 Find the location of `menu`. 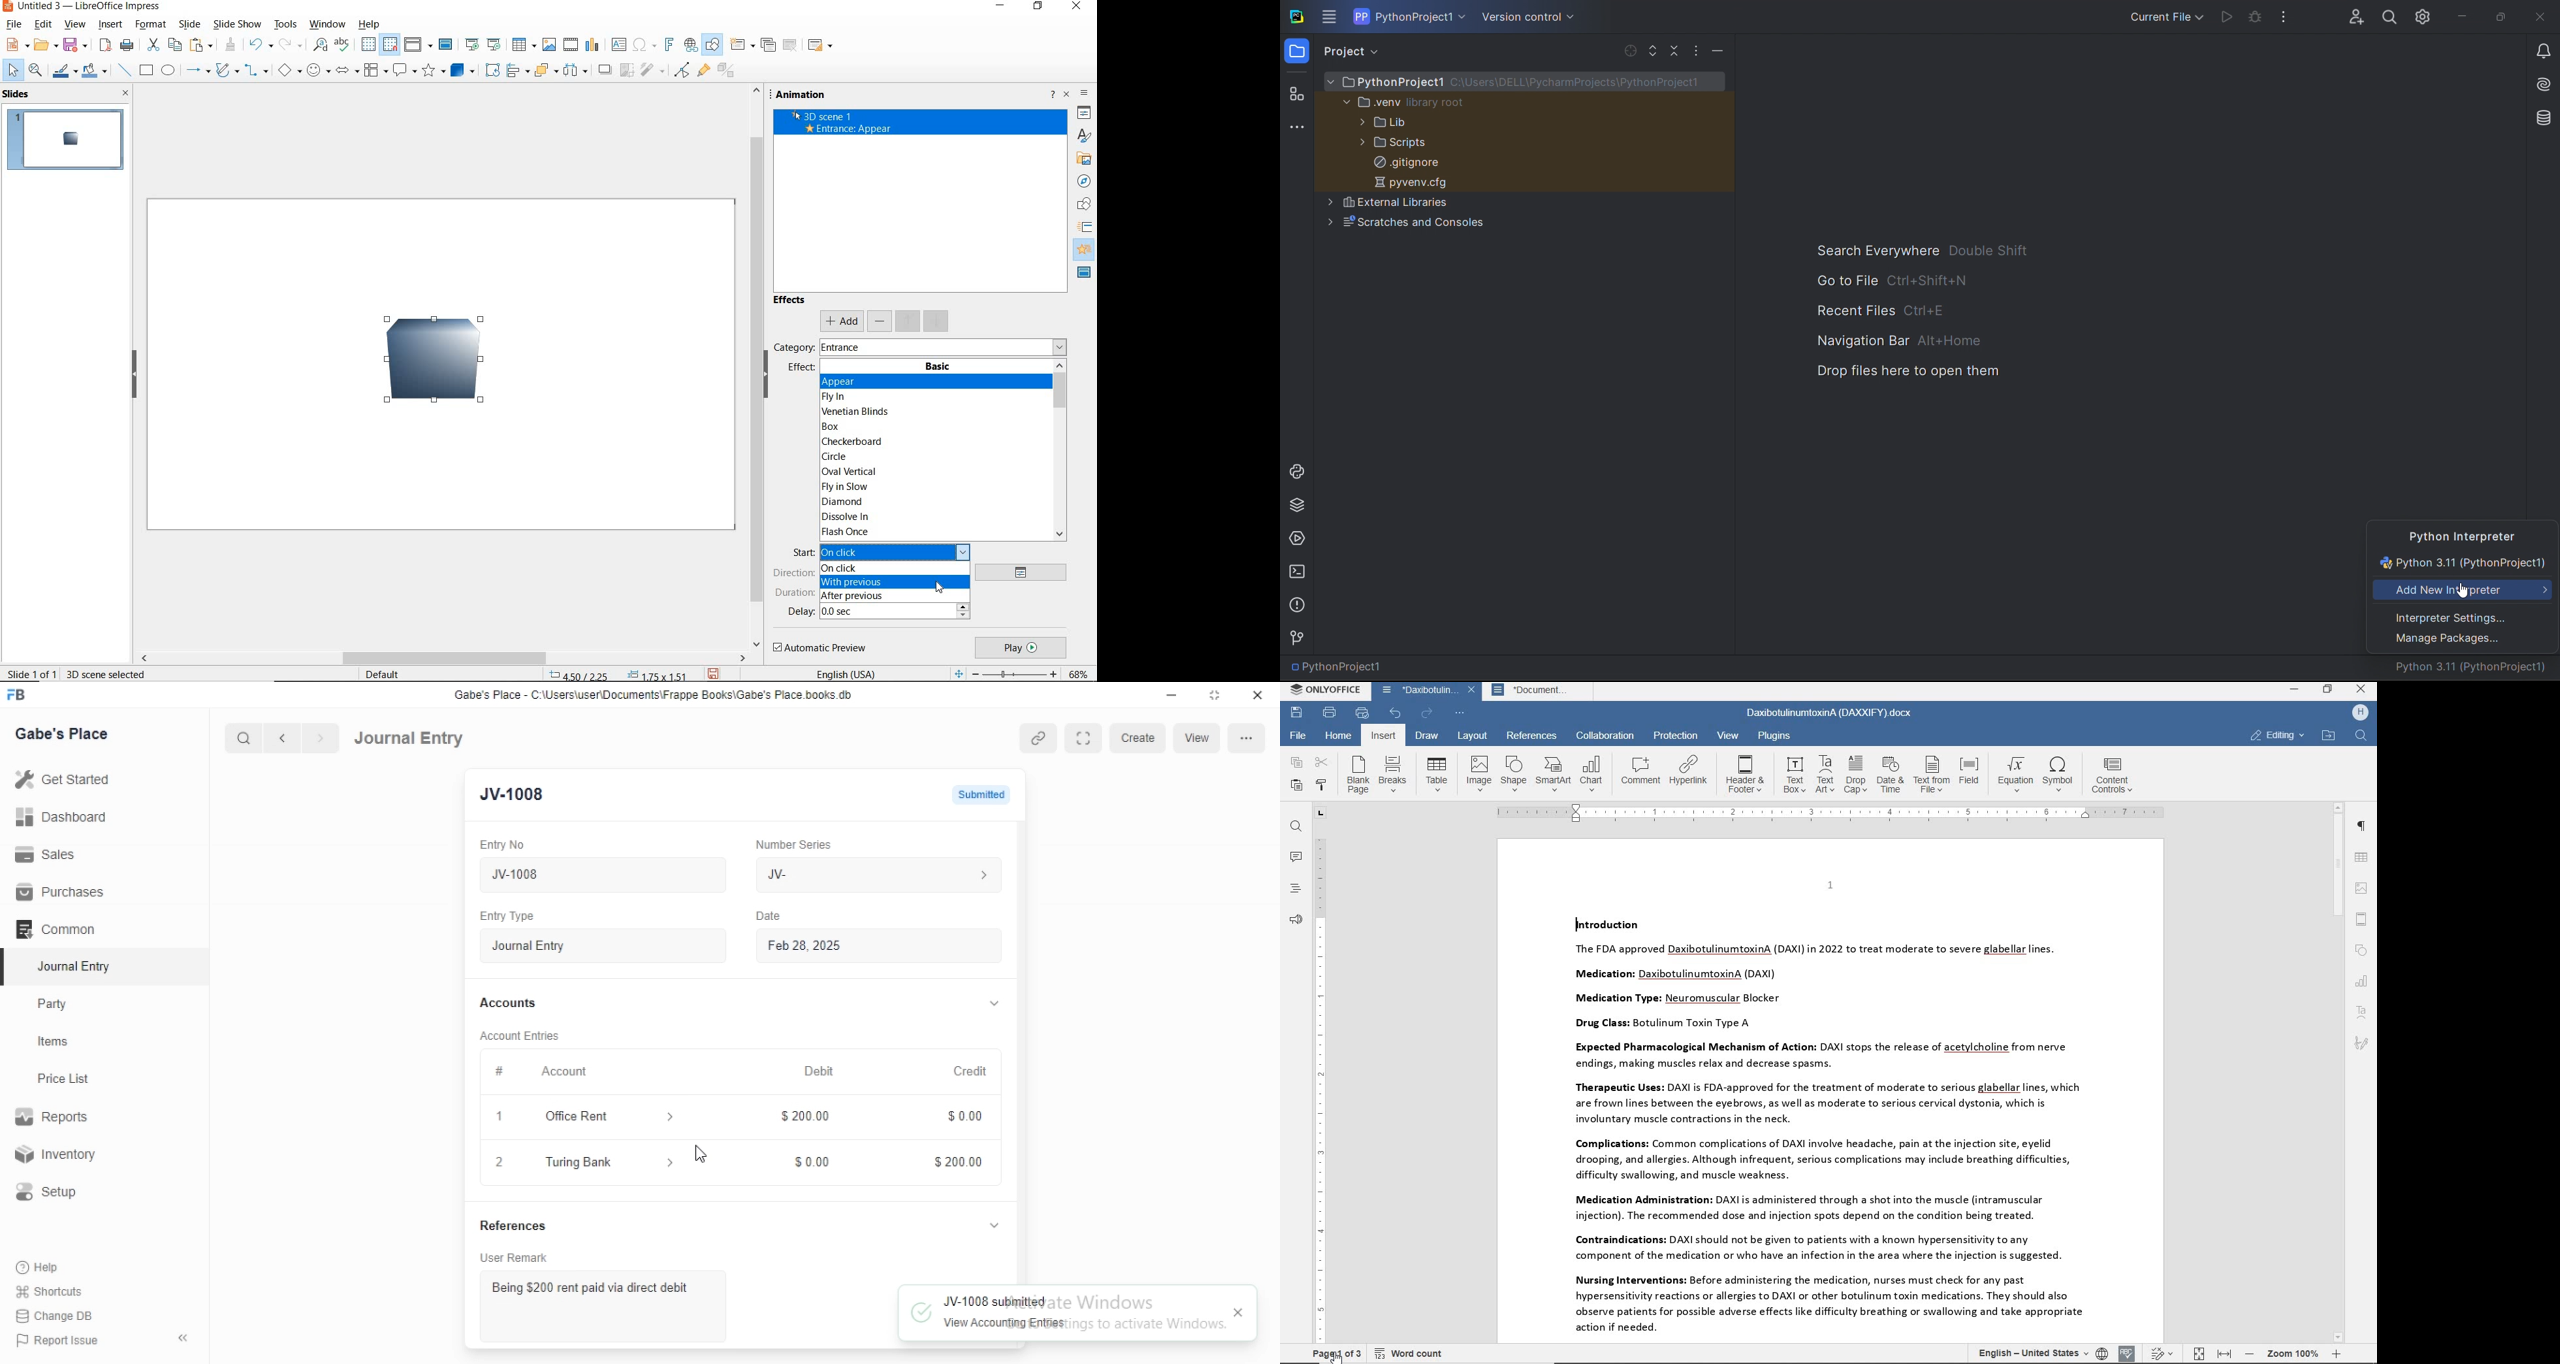

menu is located at coordinates (1243, 738).